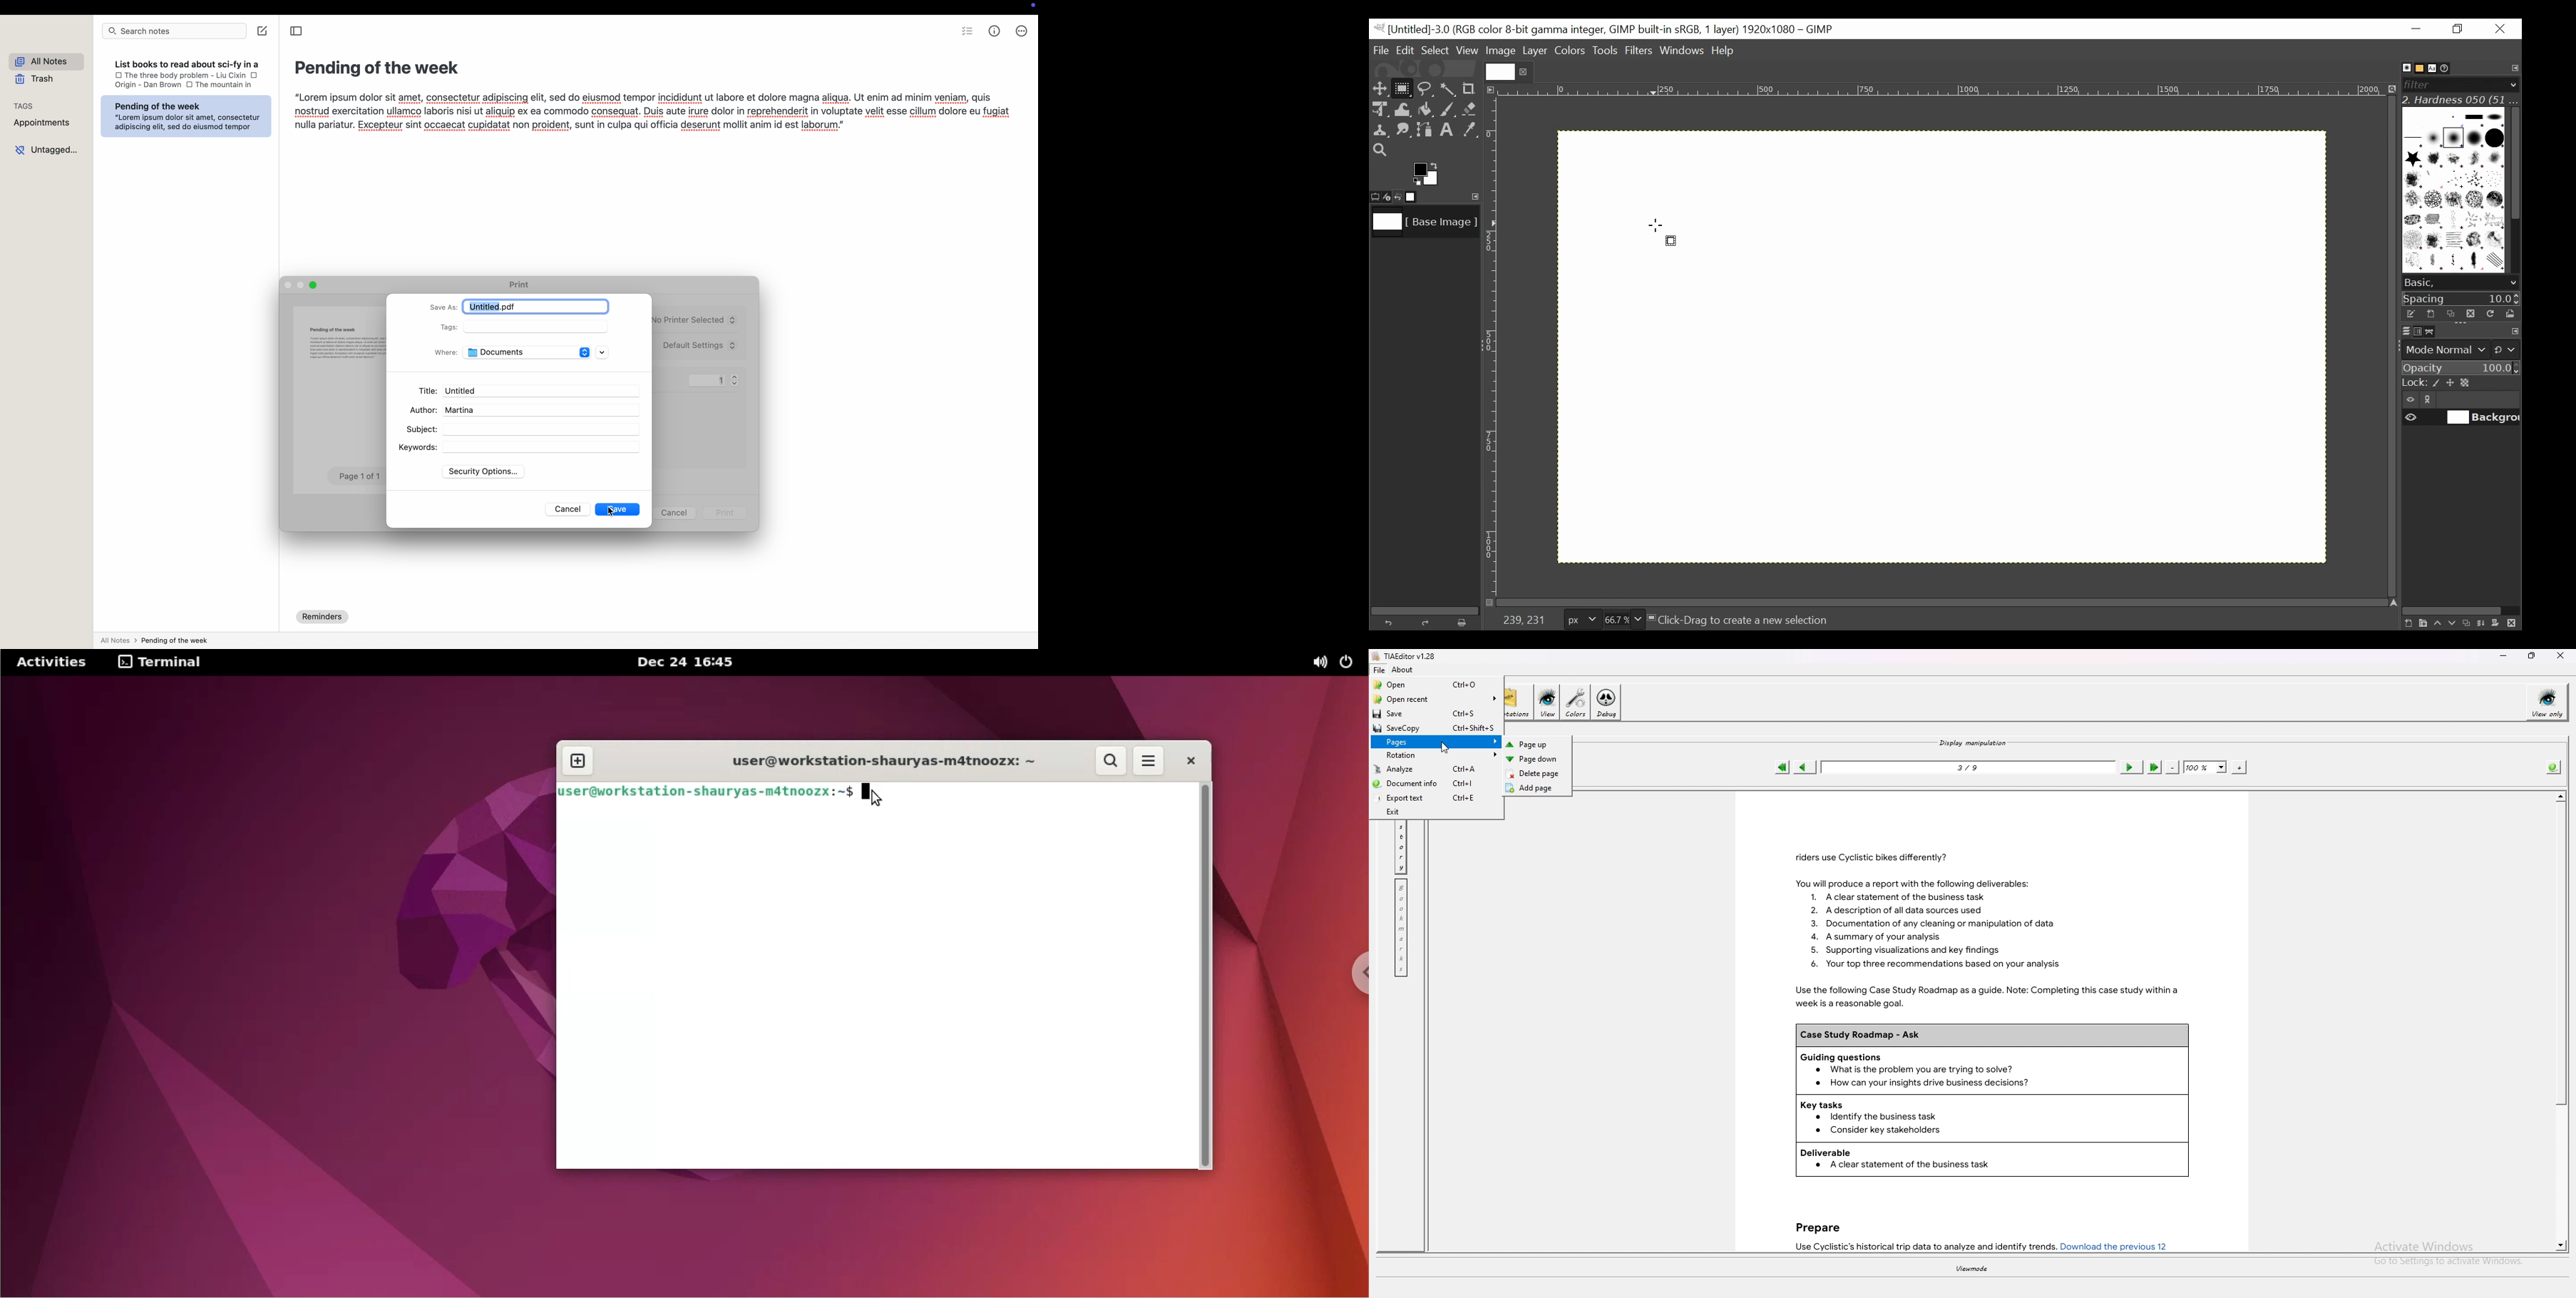 Image resolution: width=2576 pixels, height=1316 pixels. I want to click on all notes, so click(45, 61).